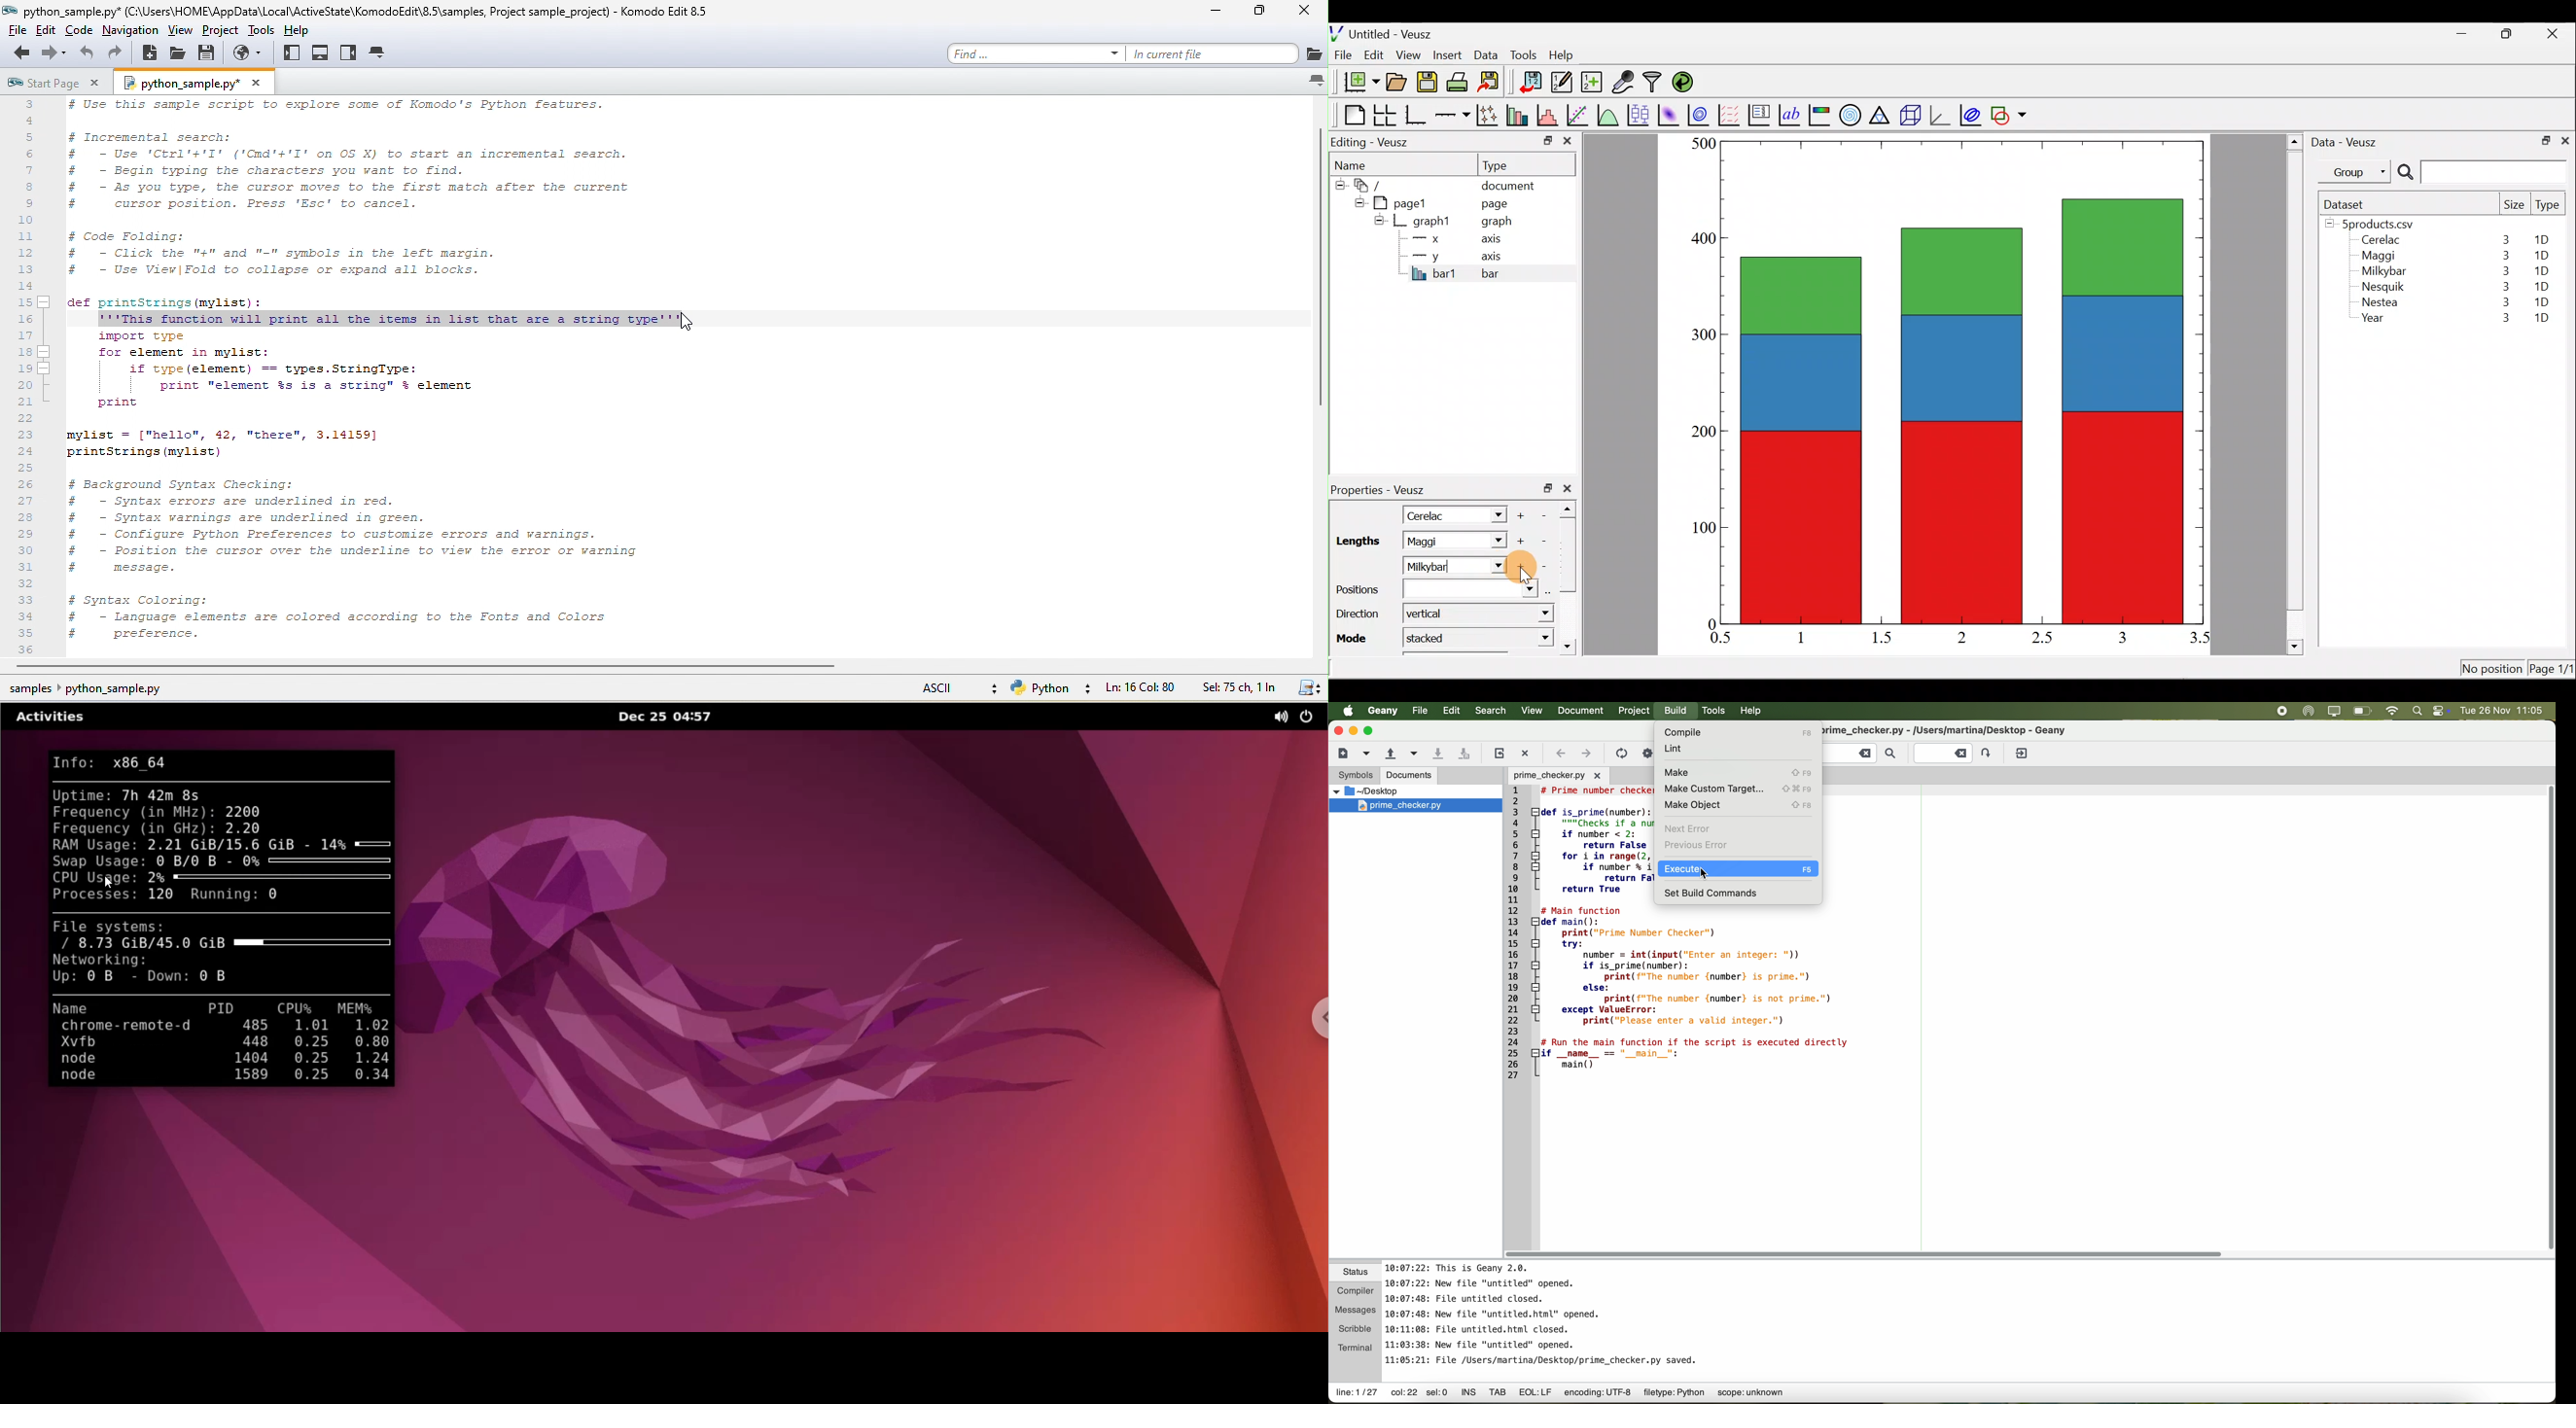  I want to click on in current file, so click(1211, 53).